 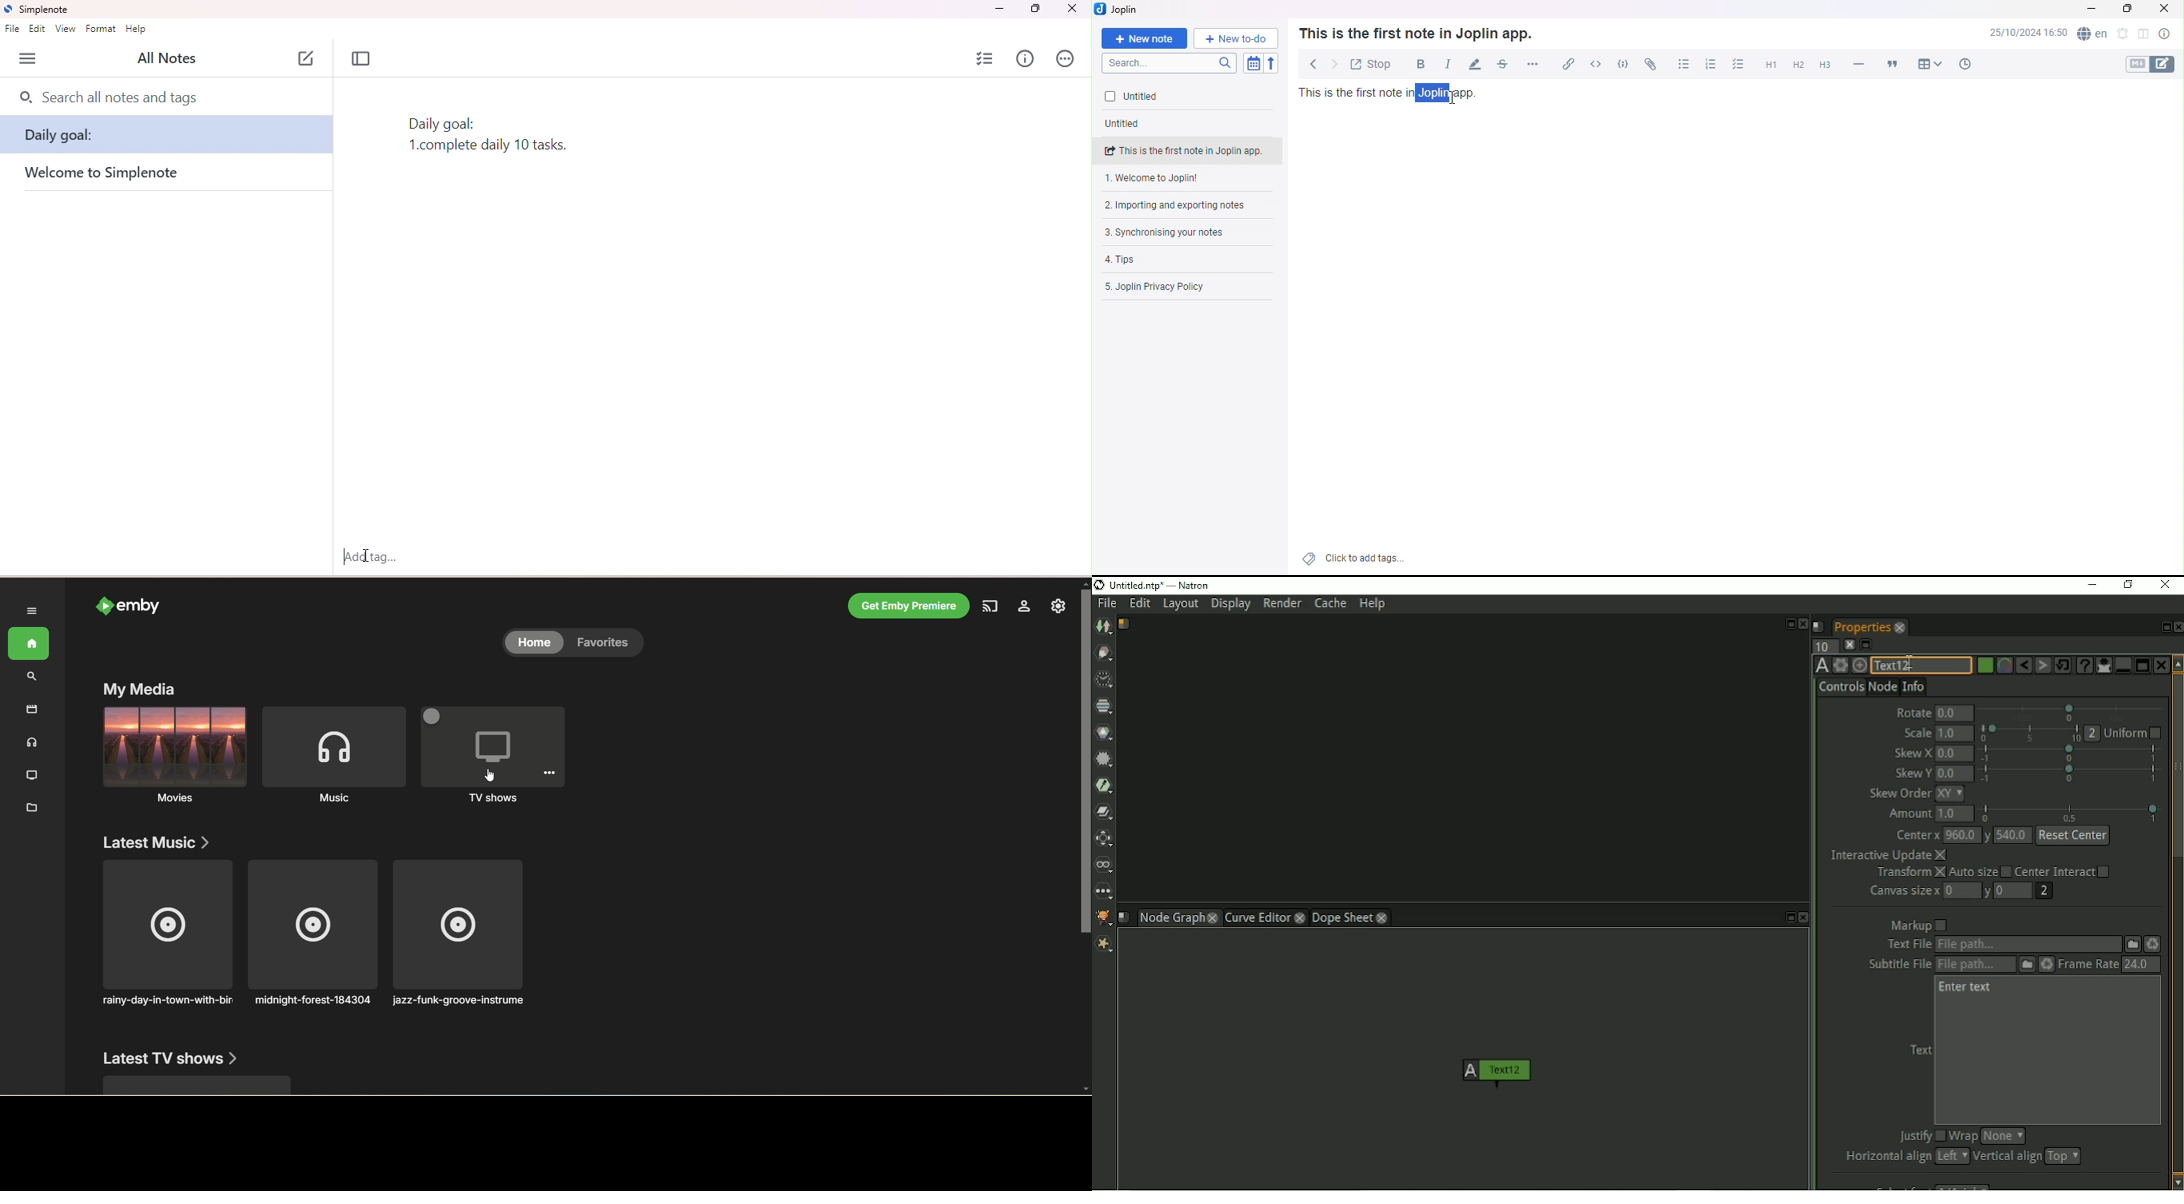 What do you see at coordinates (1192, 149) in the screenshot?
I see `note` at bounding box center [1192, 149].